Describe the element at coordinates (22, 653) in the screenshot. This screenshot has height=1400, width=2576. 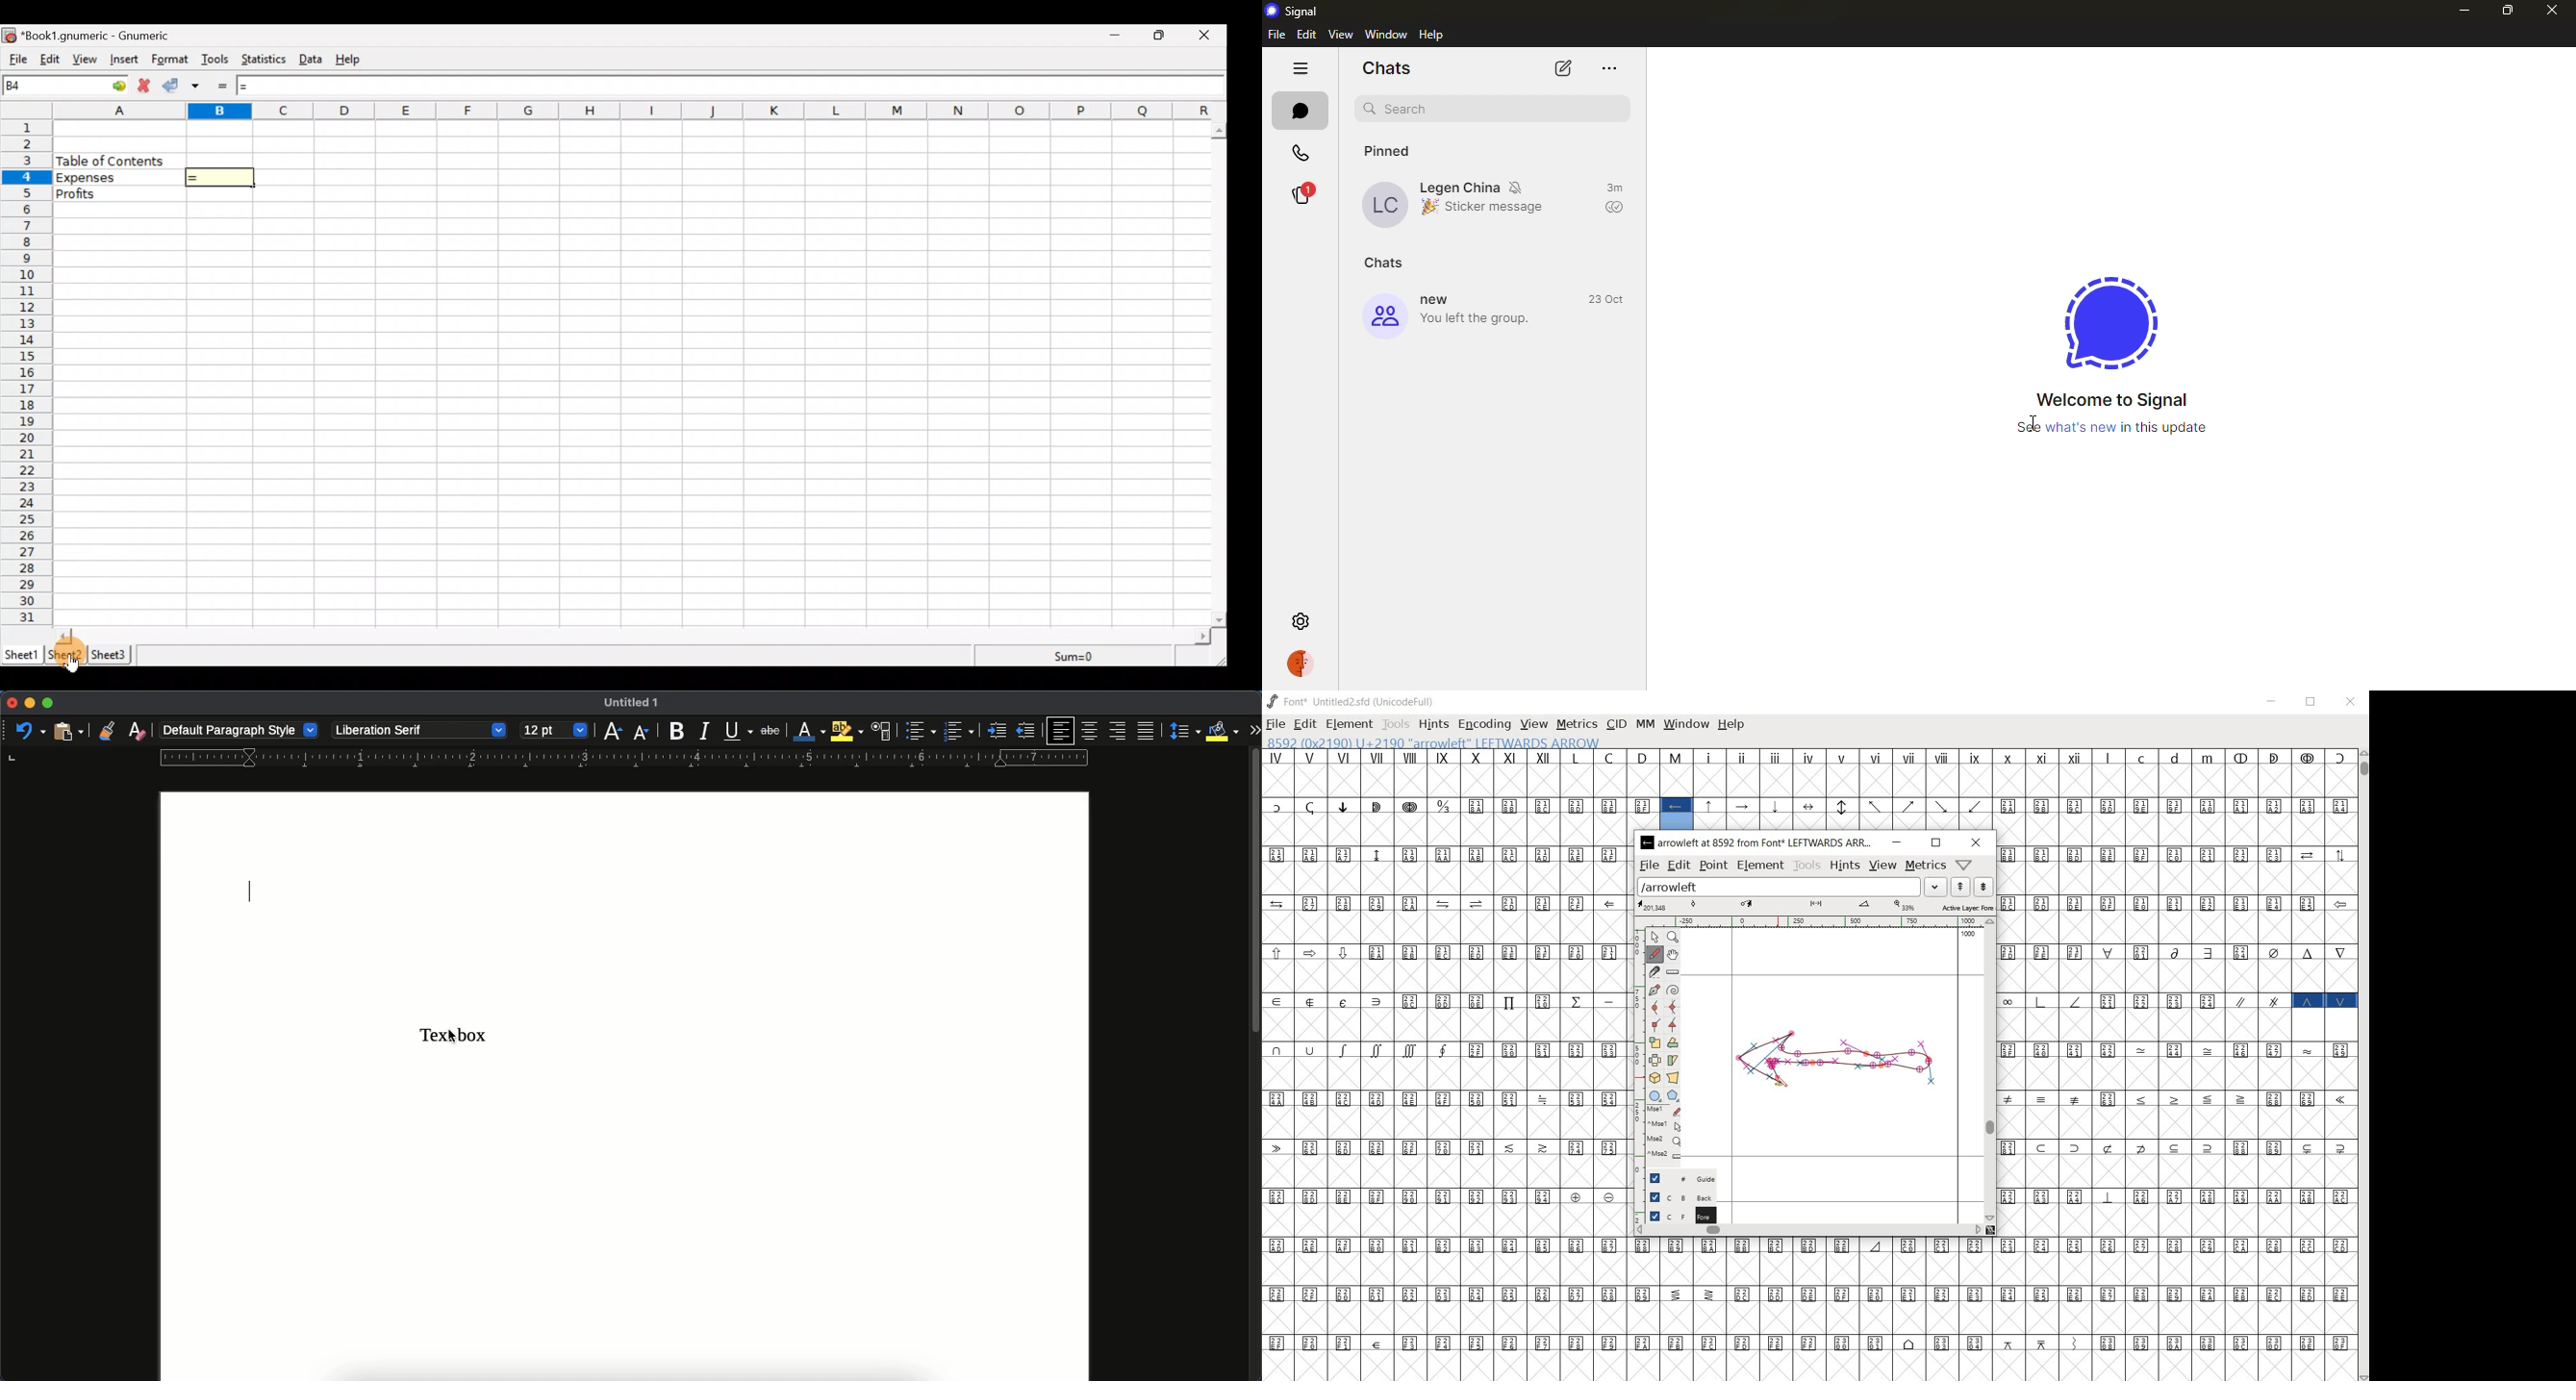
I see `Sheet 1` at that location.